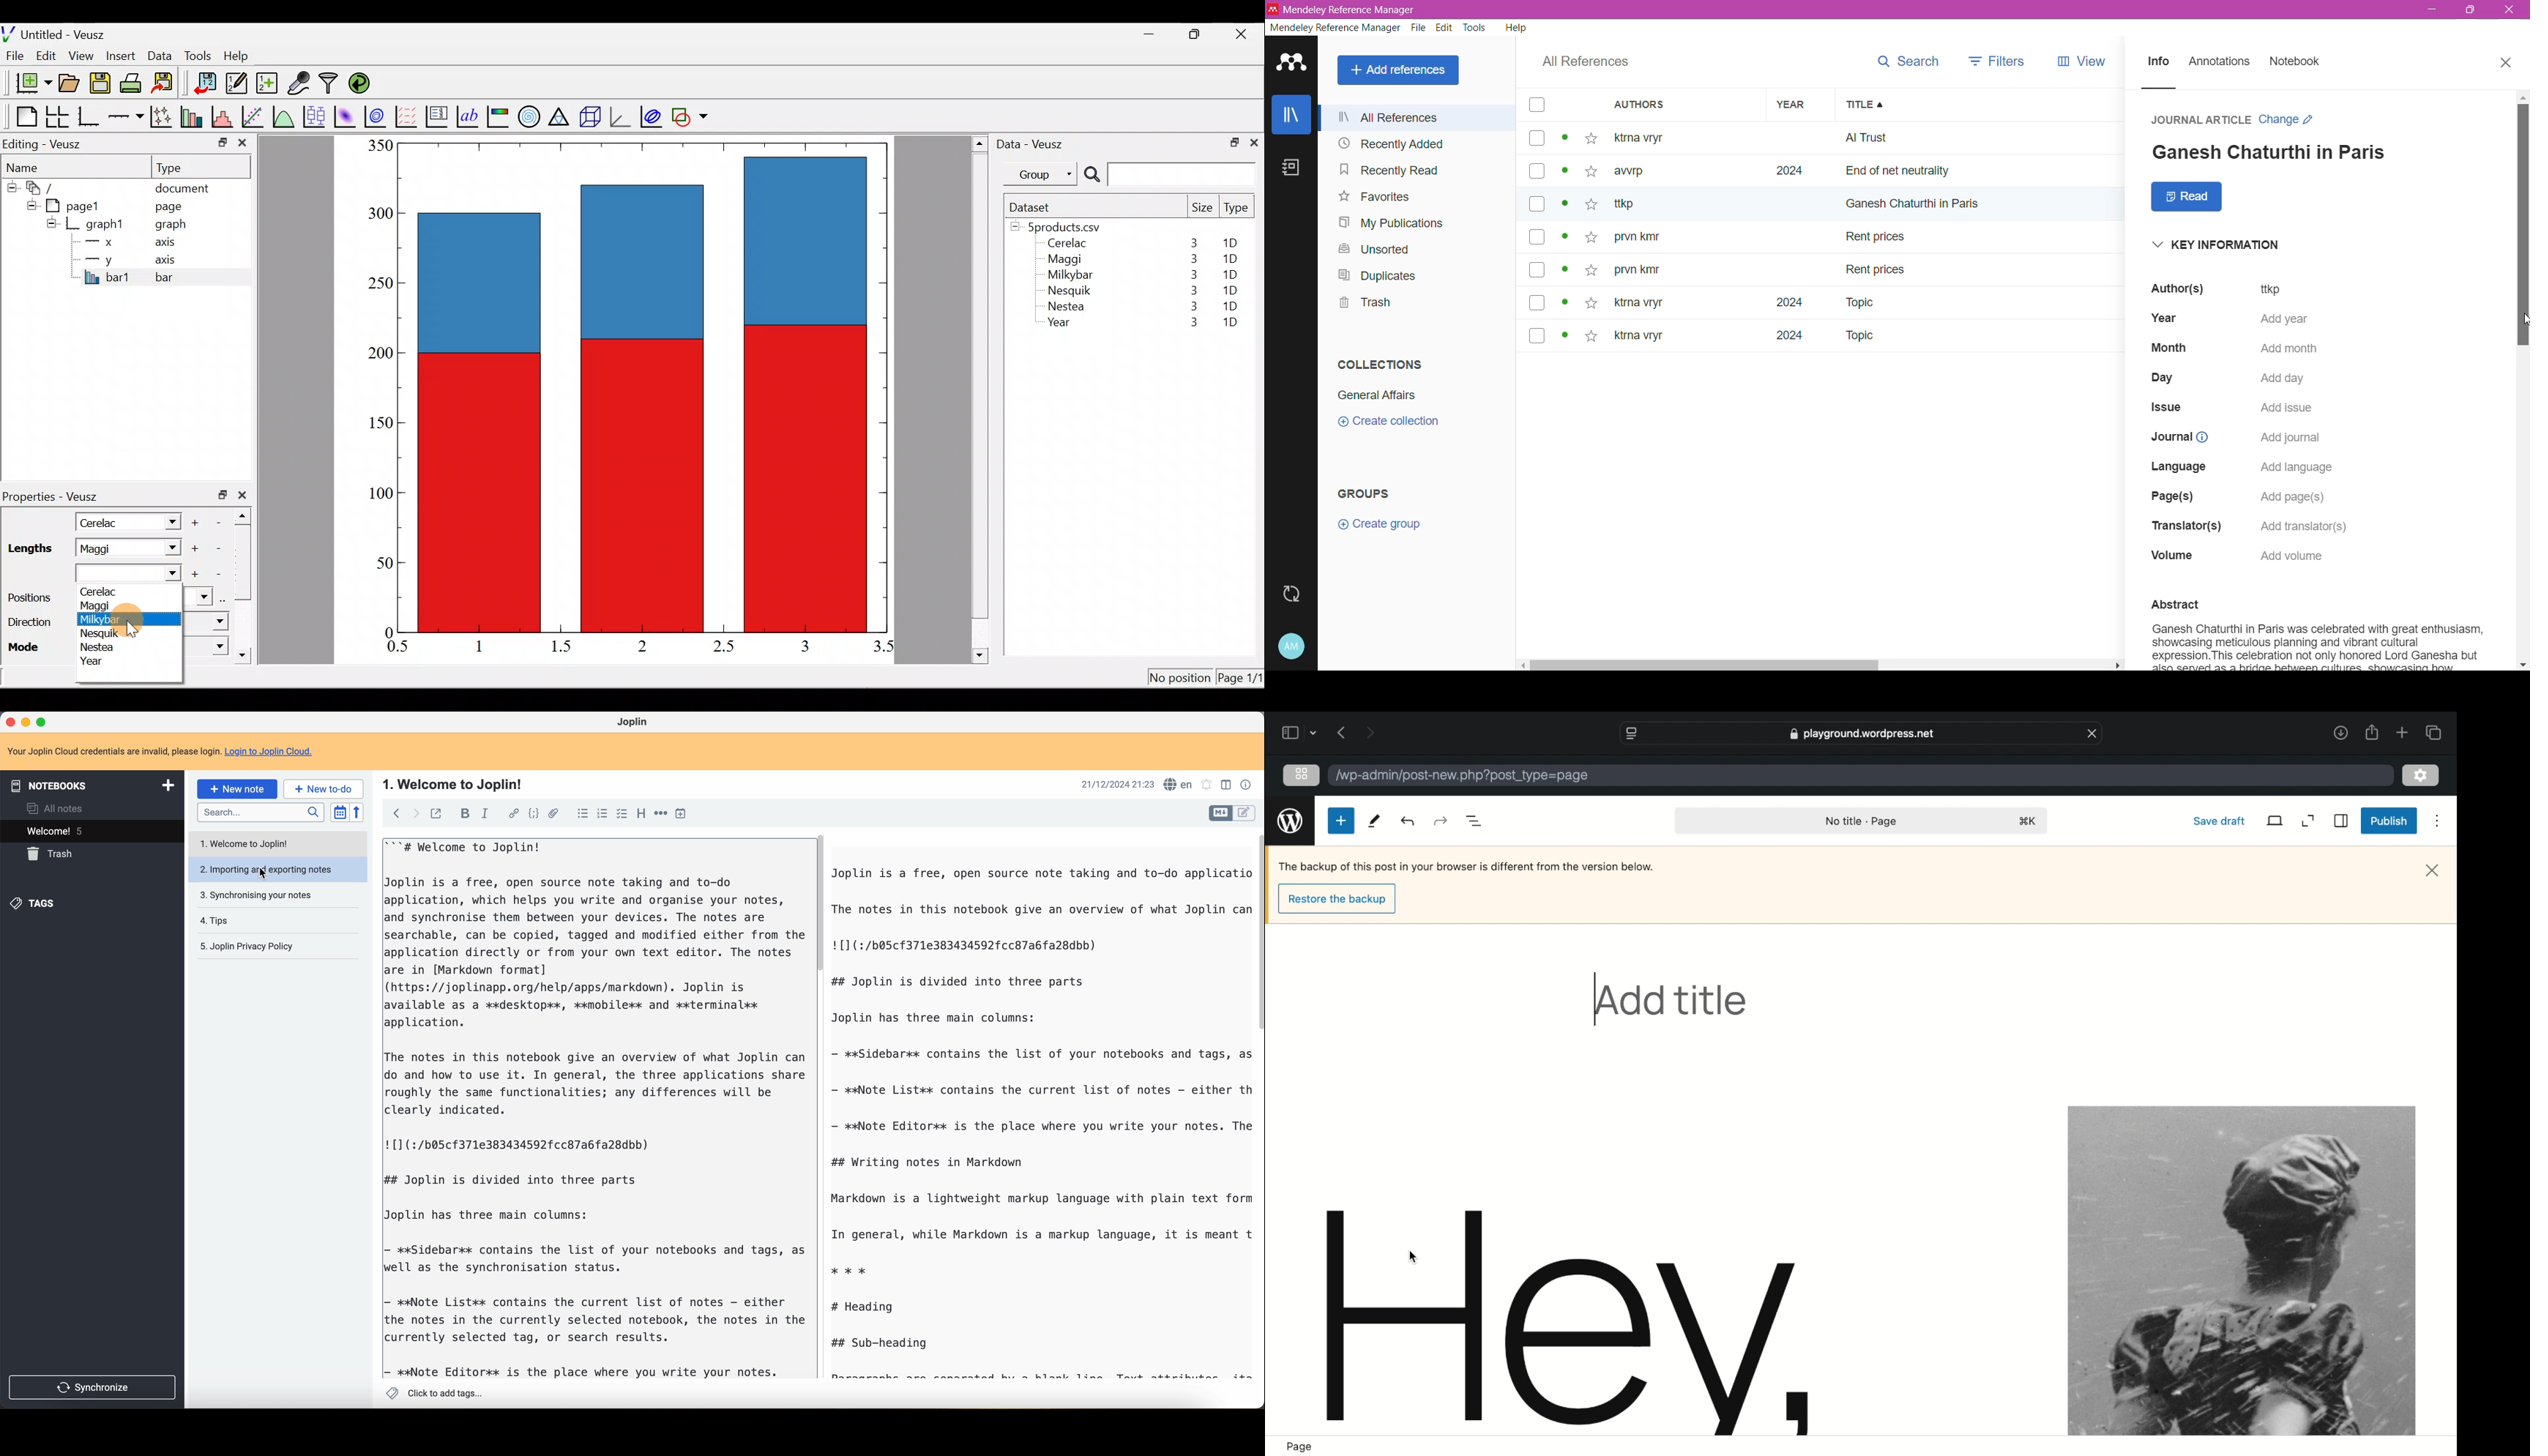 This screenshot has width=2548, height=1456. Describe the element at coordinates (1290, 821) in the screenshot. I see `wordpress` at that location.